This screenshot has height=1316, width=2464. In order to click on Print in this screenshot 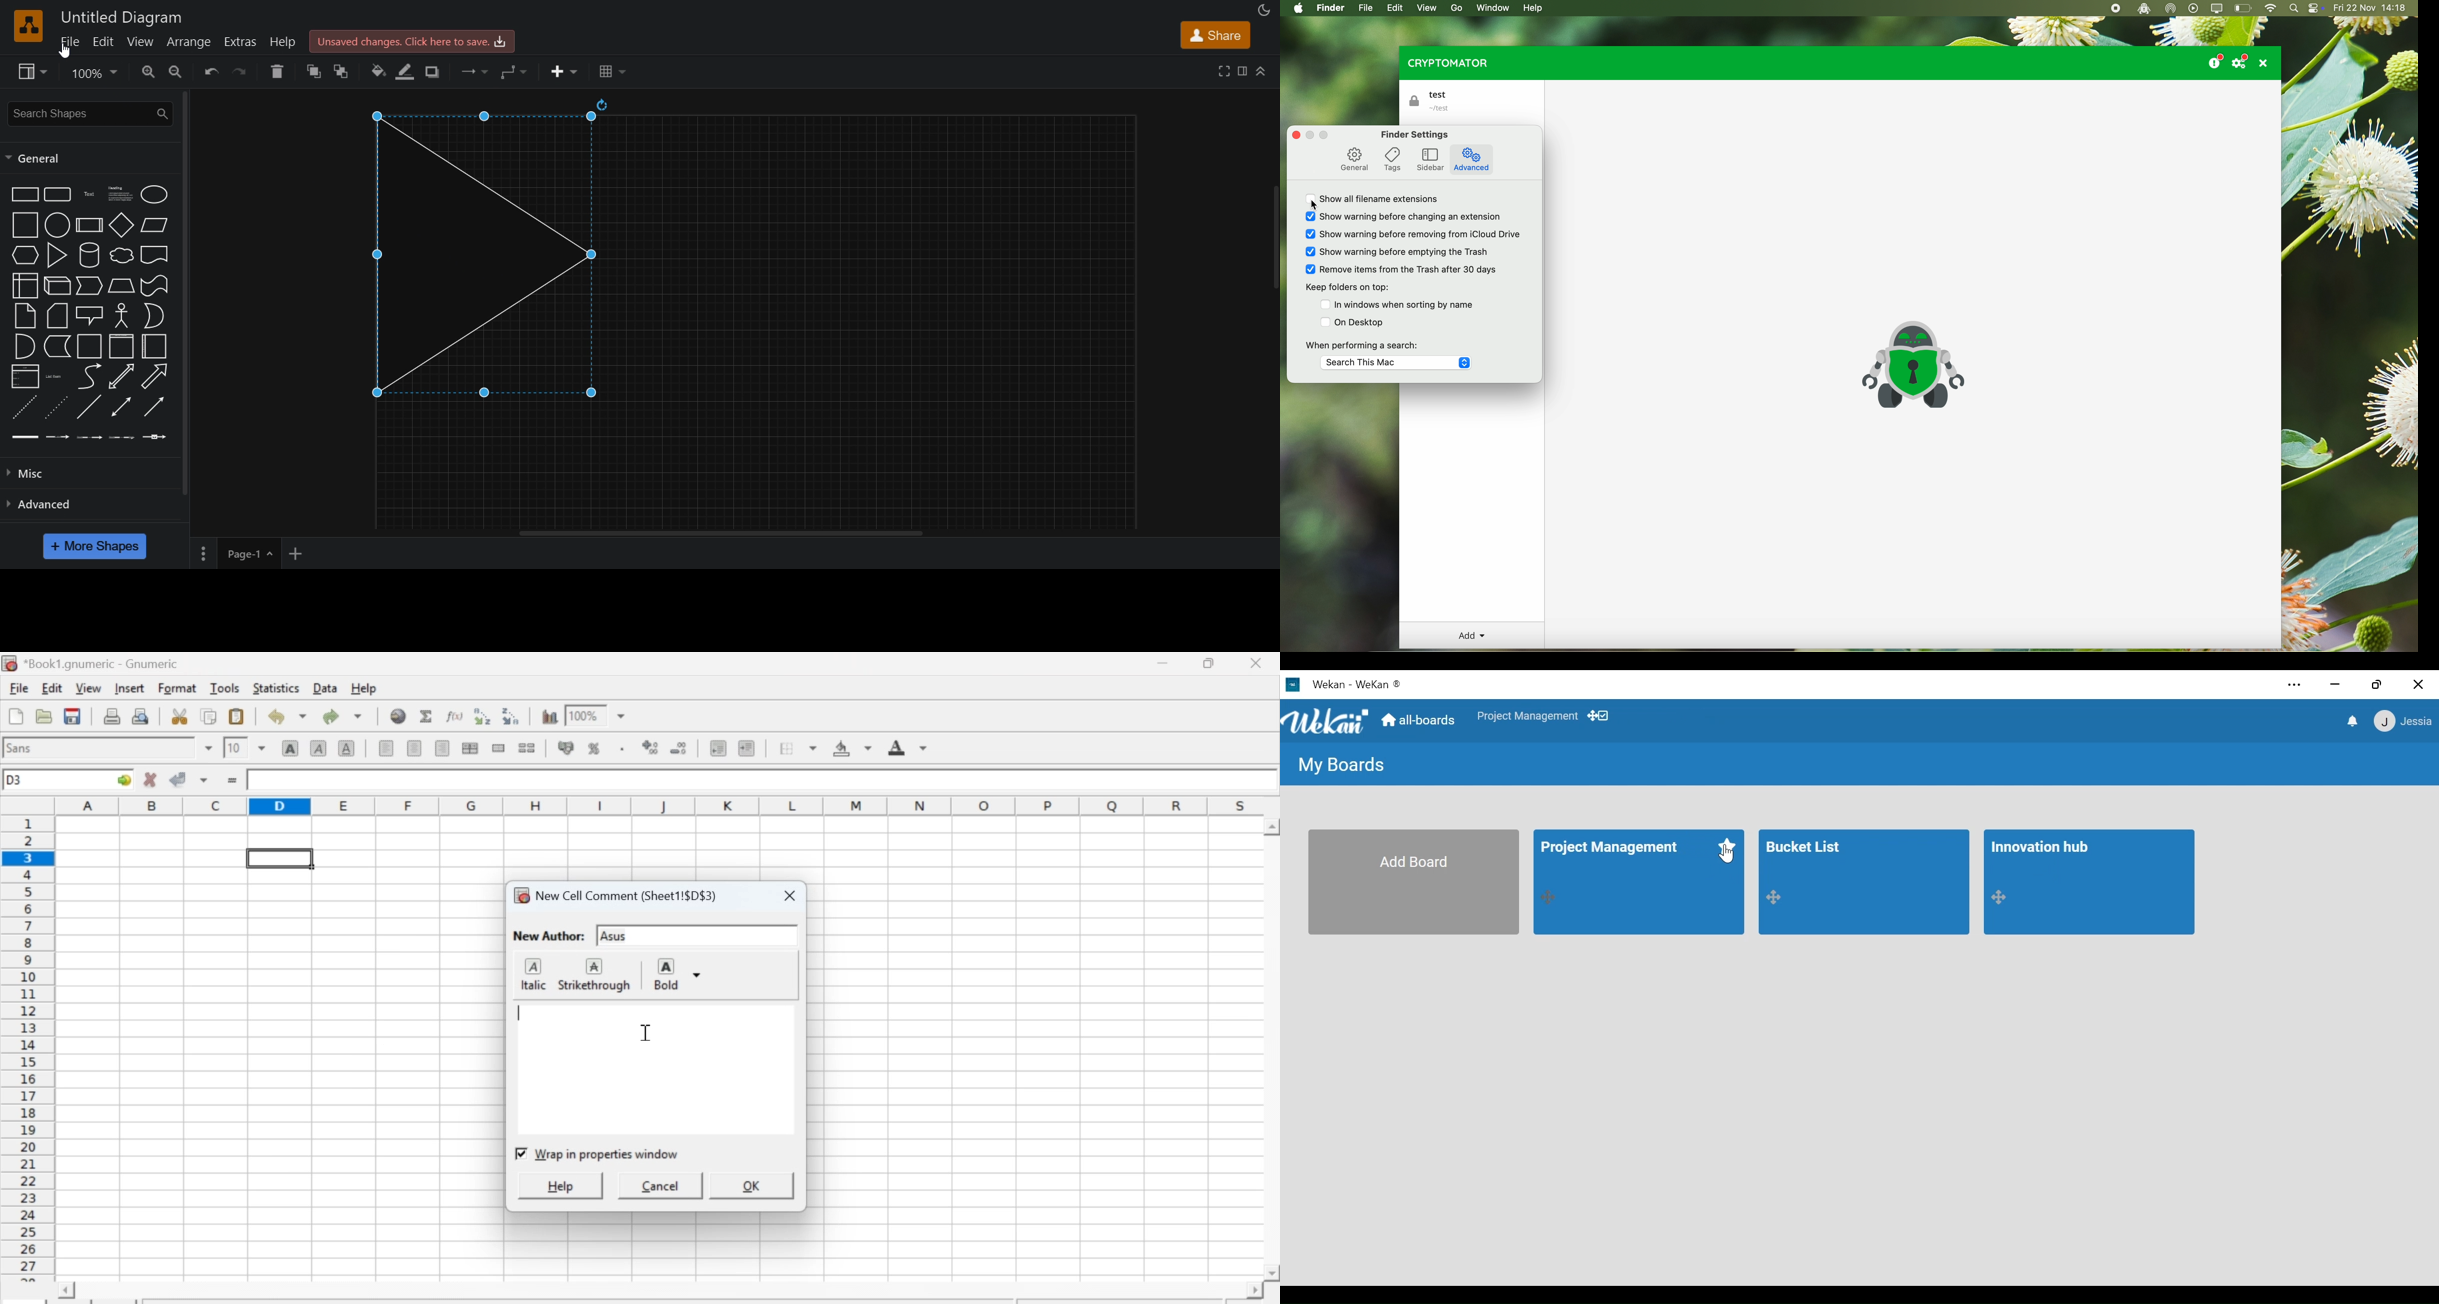, I will do `click(110, 716)`.